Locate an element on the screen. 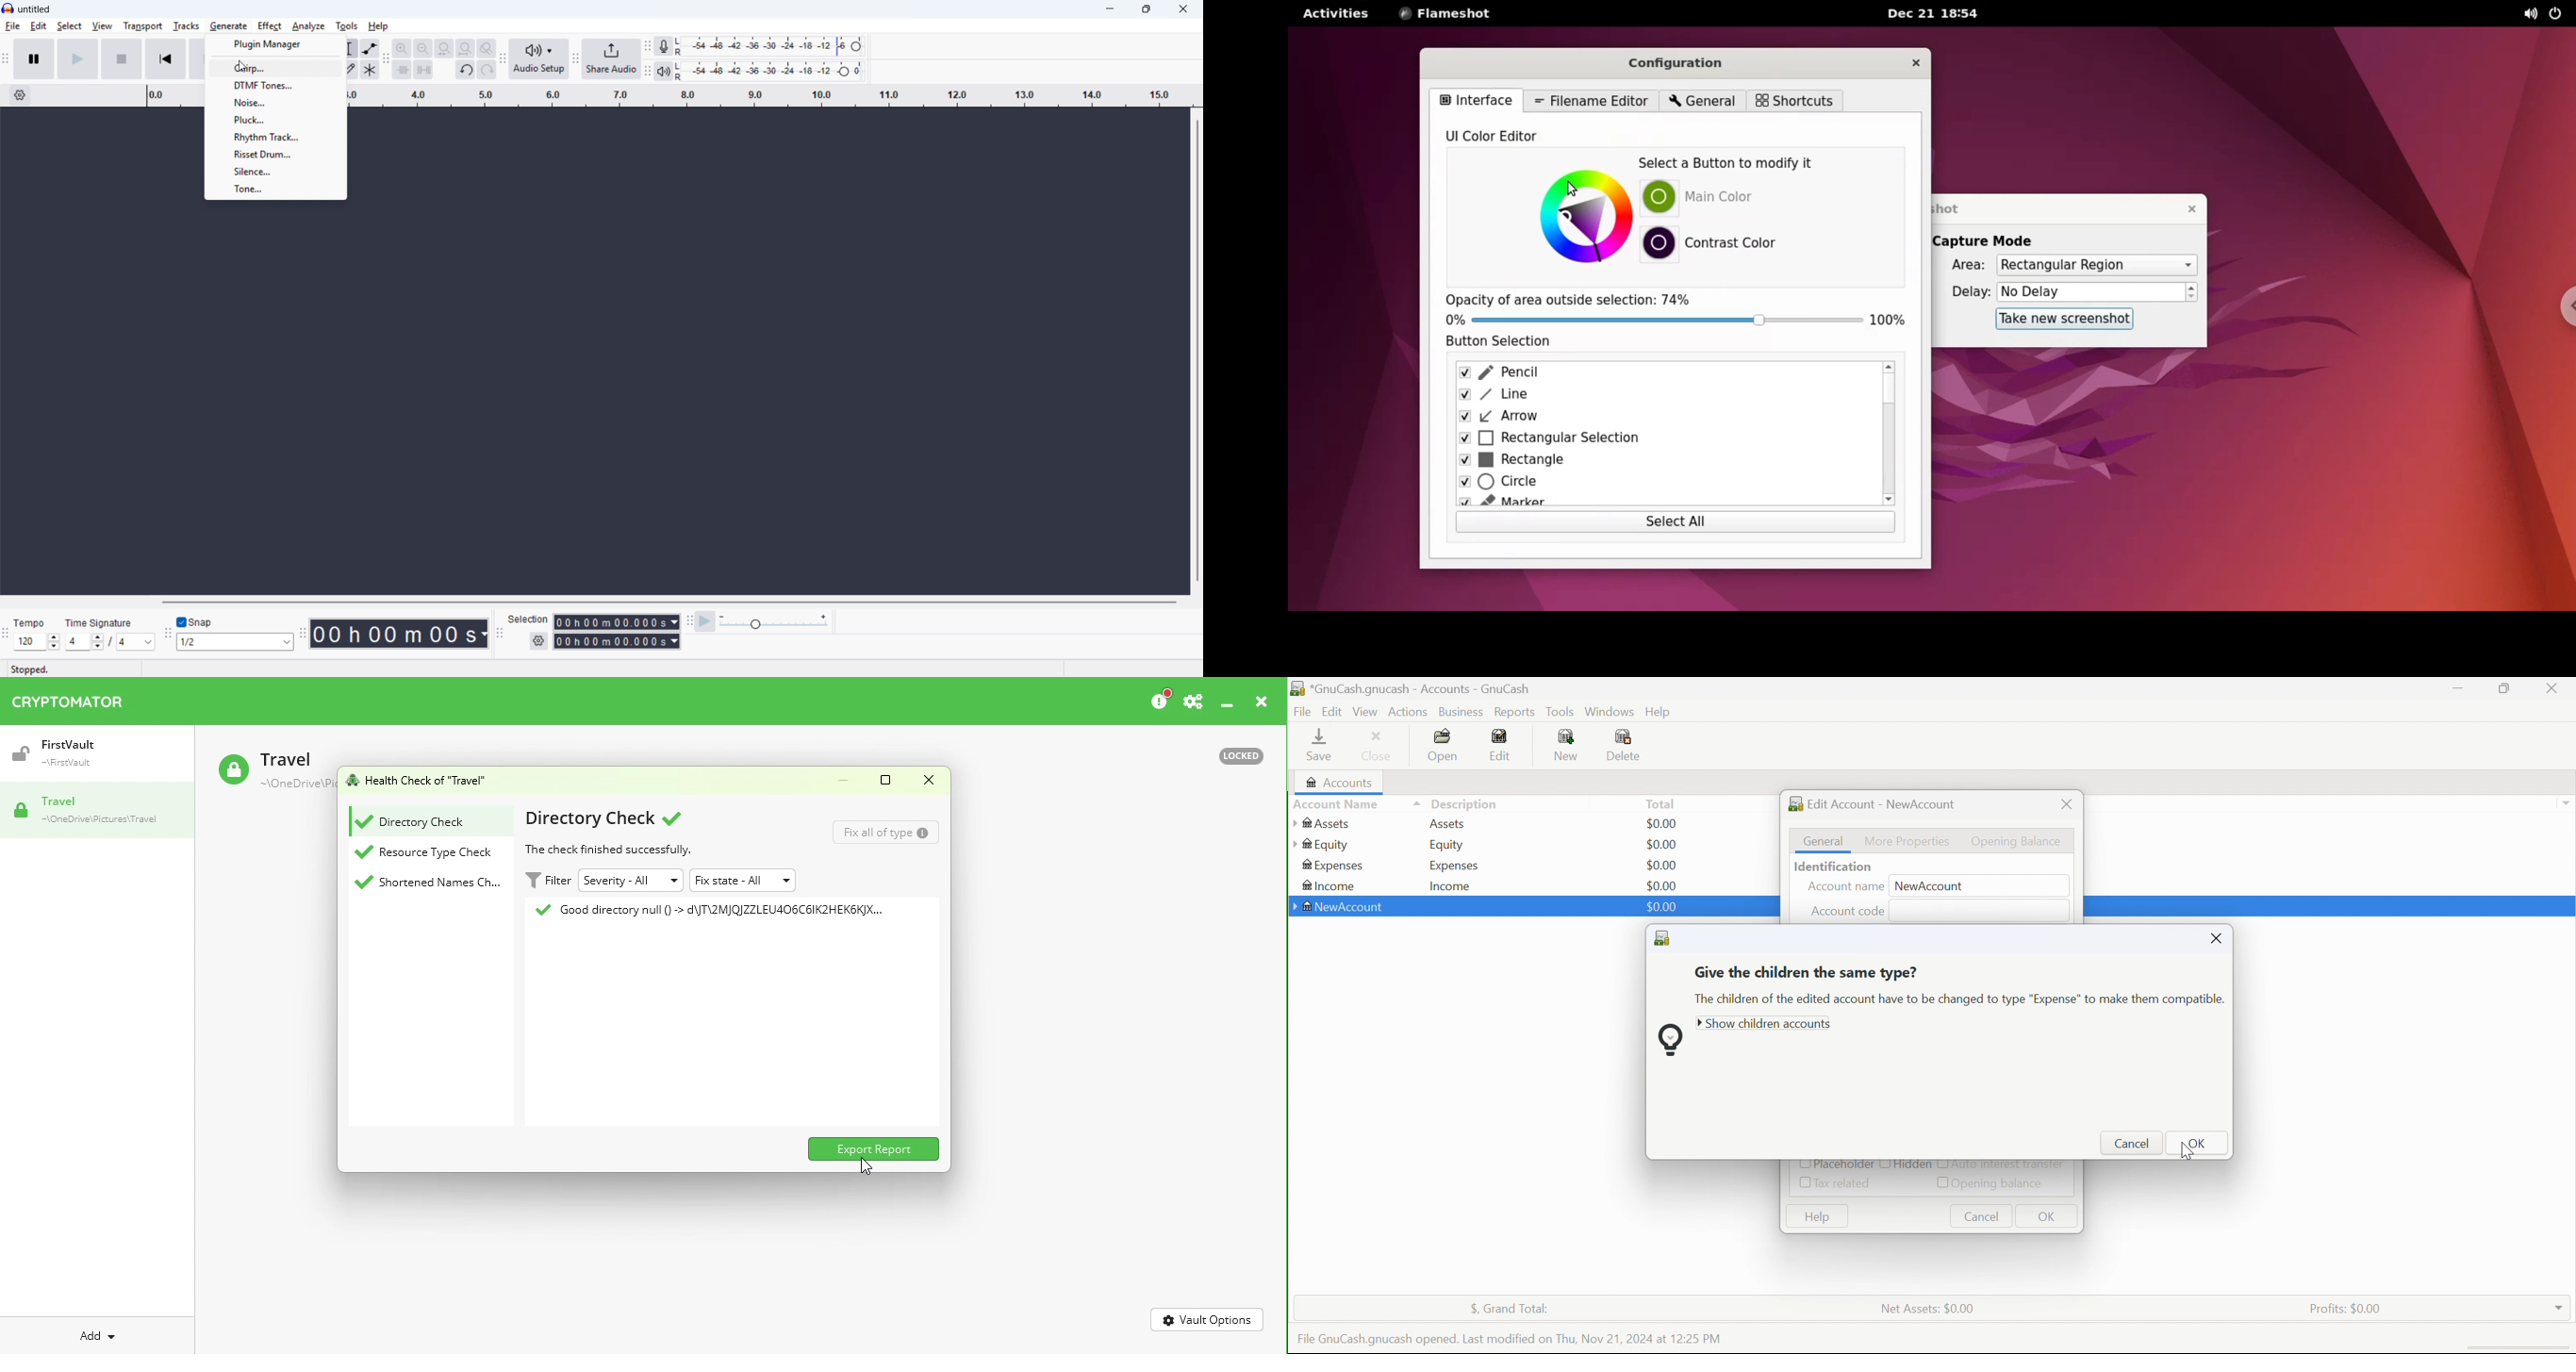 This screenshot has height=1372, width=2576. Accounts is located at coordinates (1337, 782).